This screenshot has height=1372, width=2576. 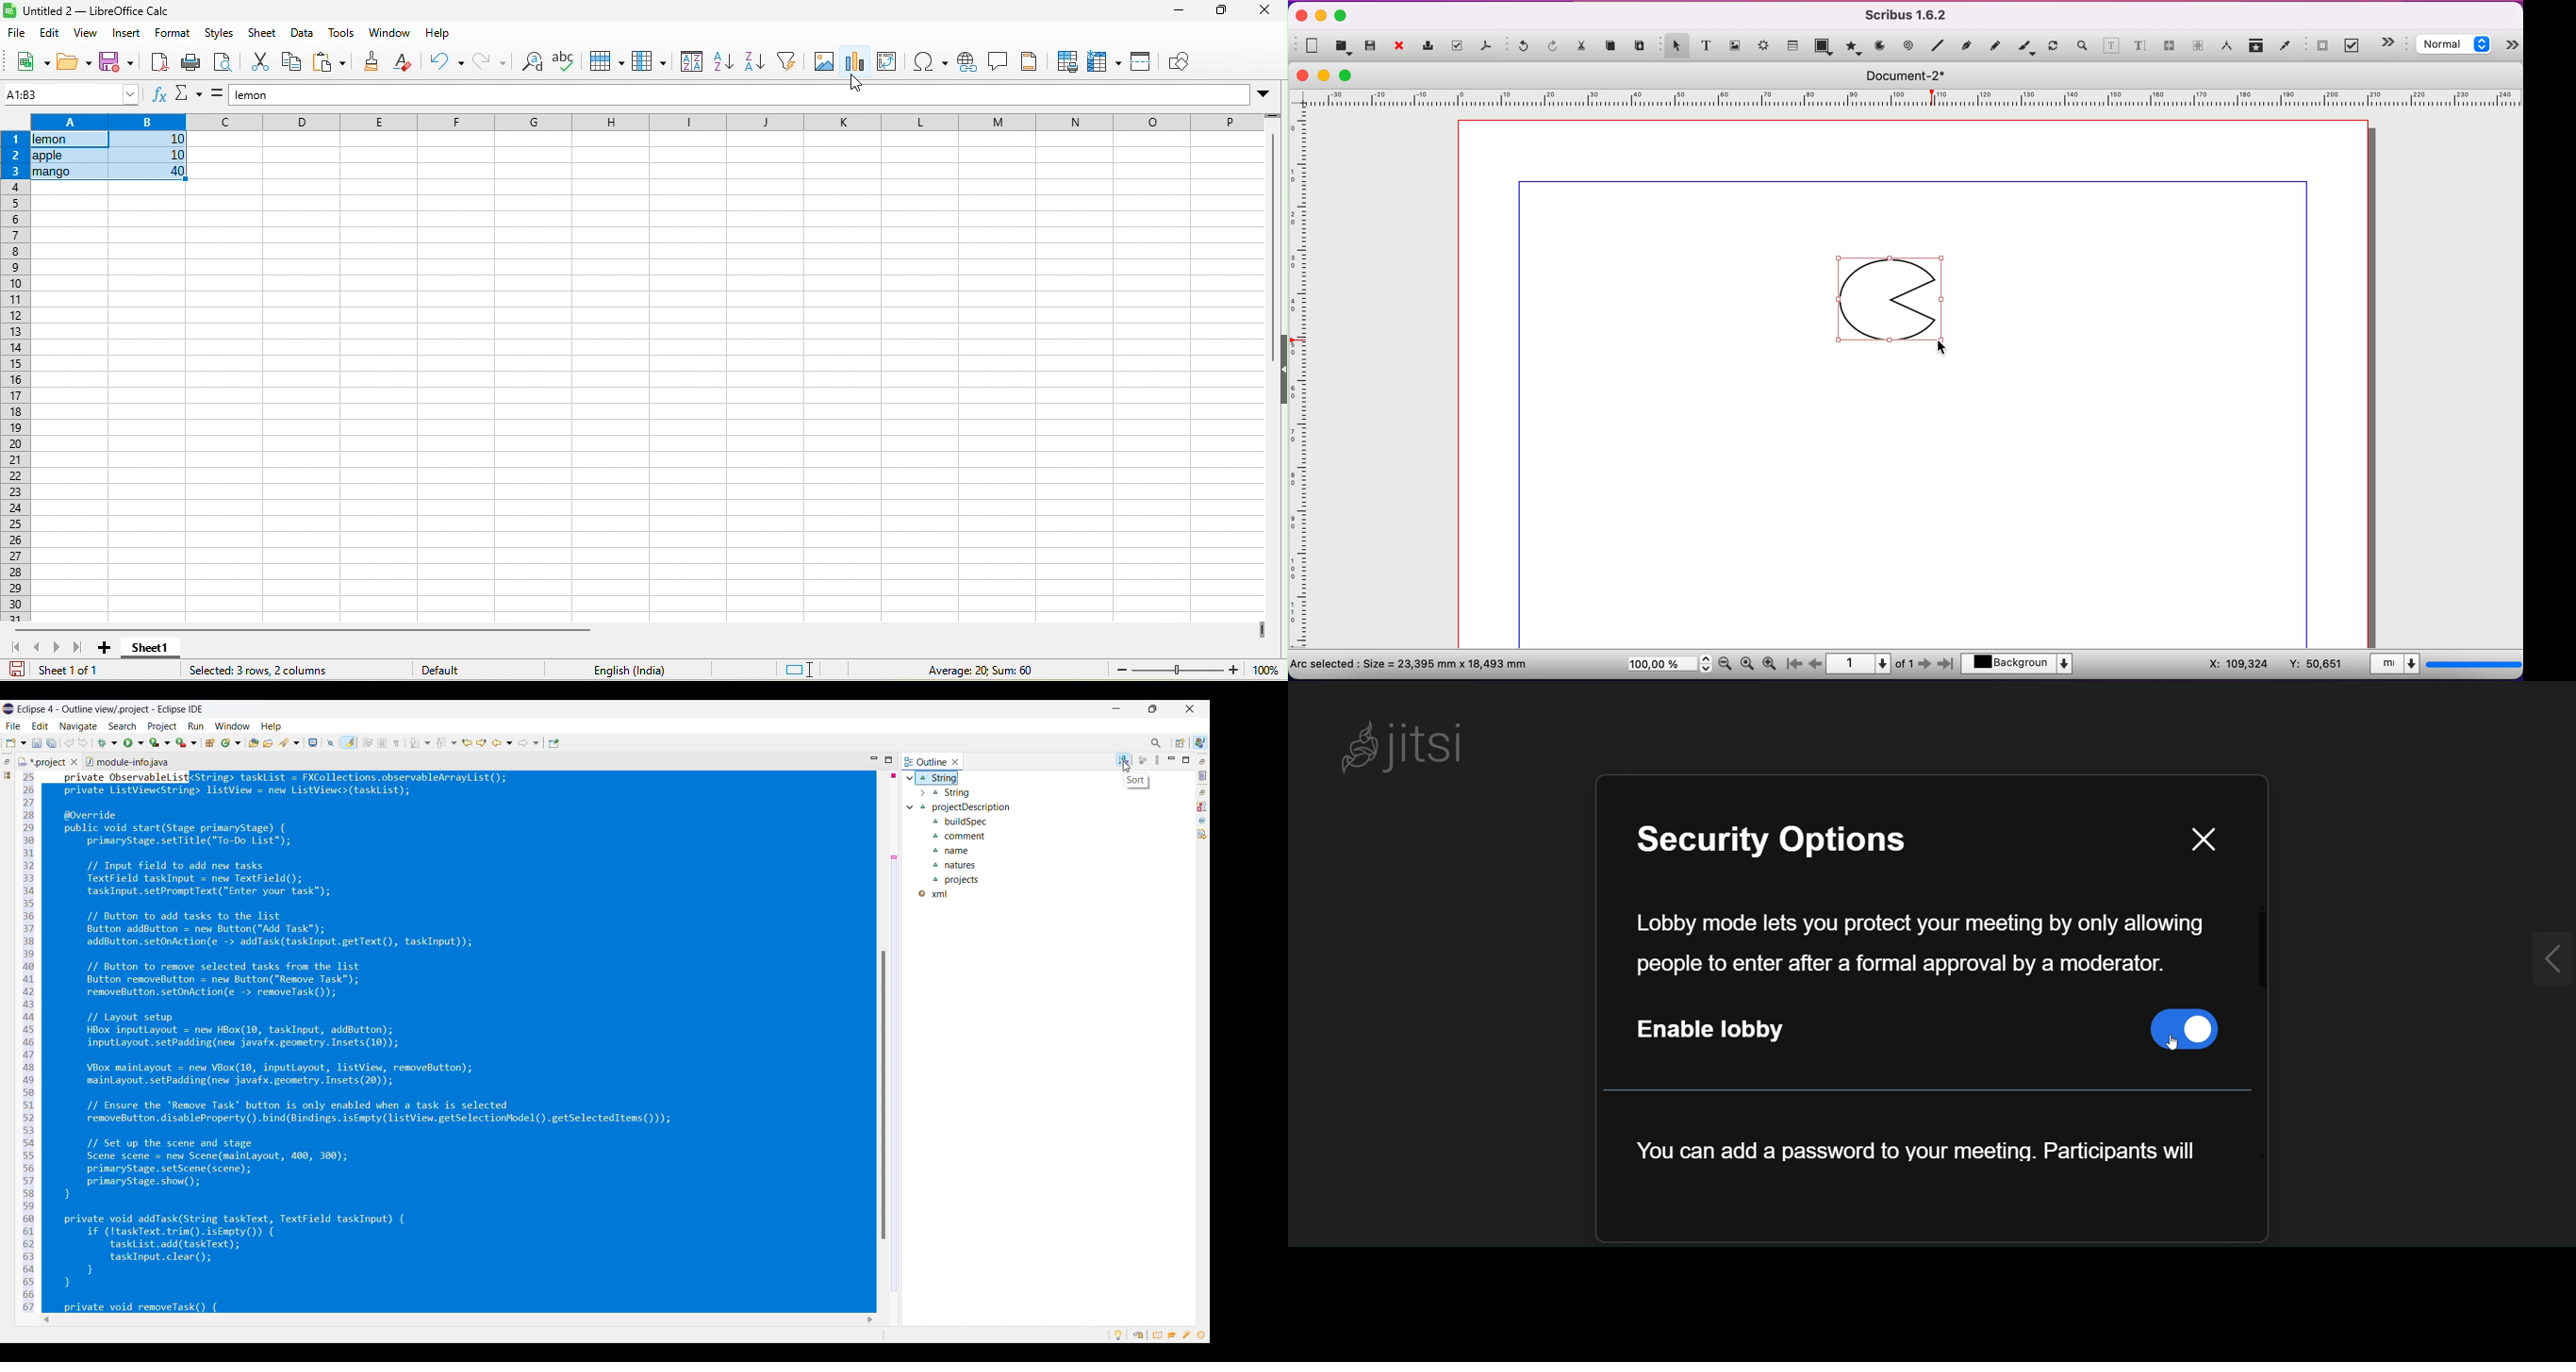 I want to click on Close tab, so click(x=956, y=762).